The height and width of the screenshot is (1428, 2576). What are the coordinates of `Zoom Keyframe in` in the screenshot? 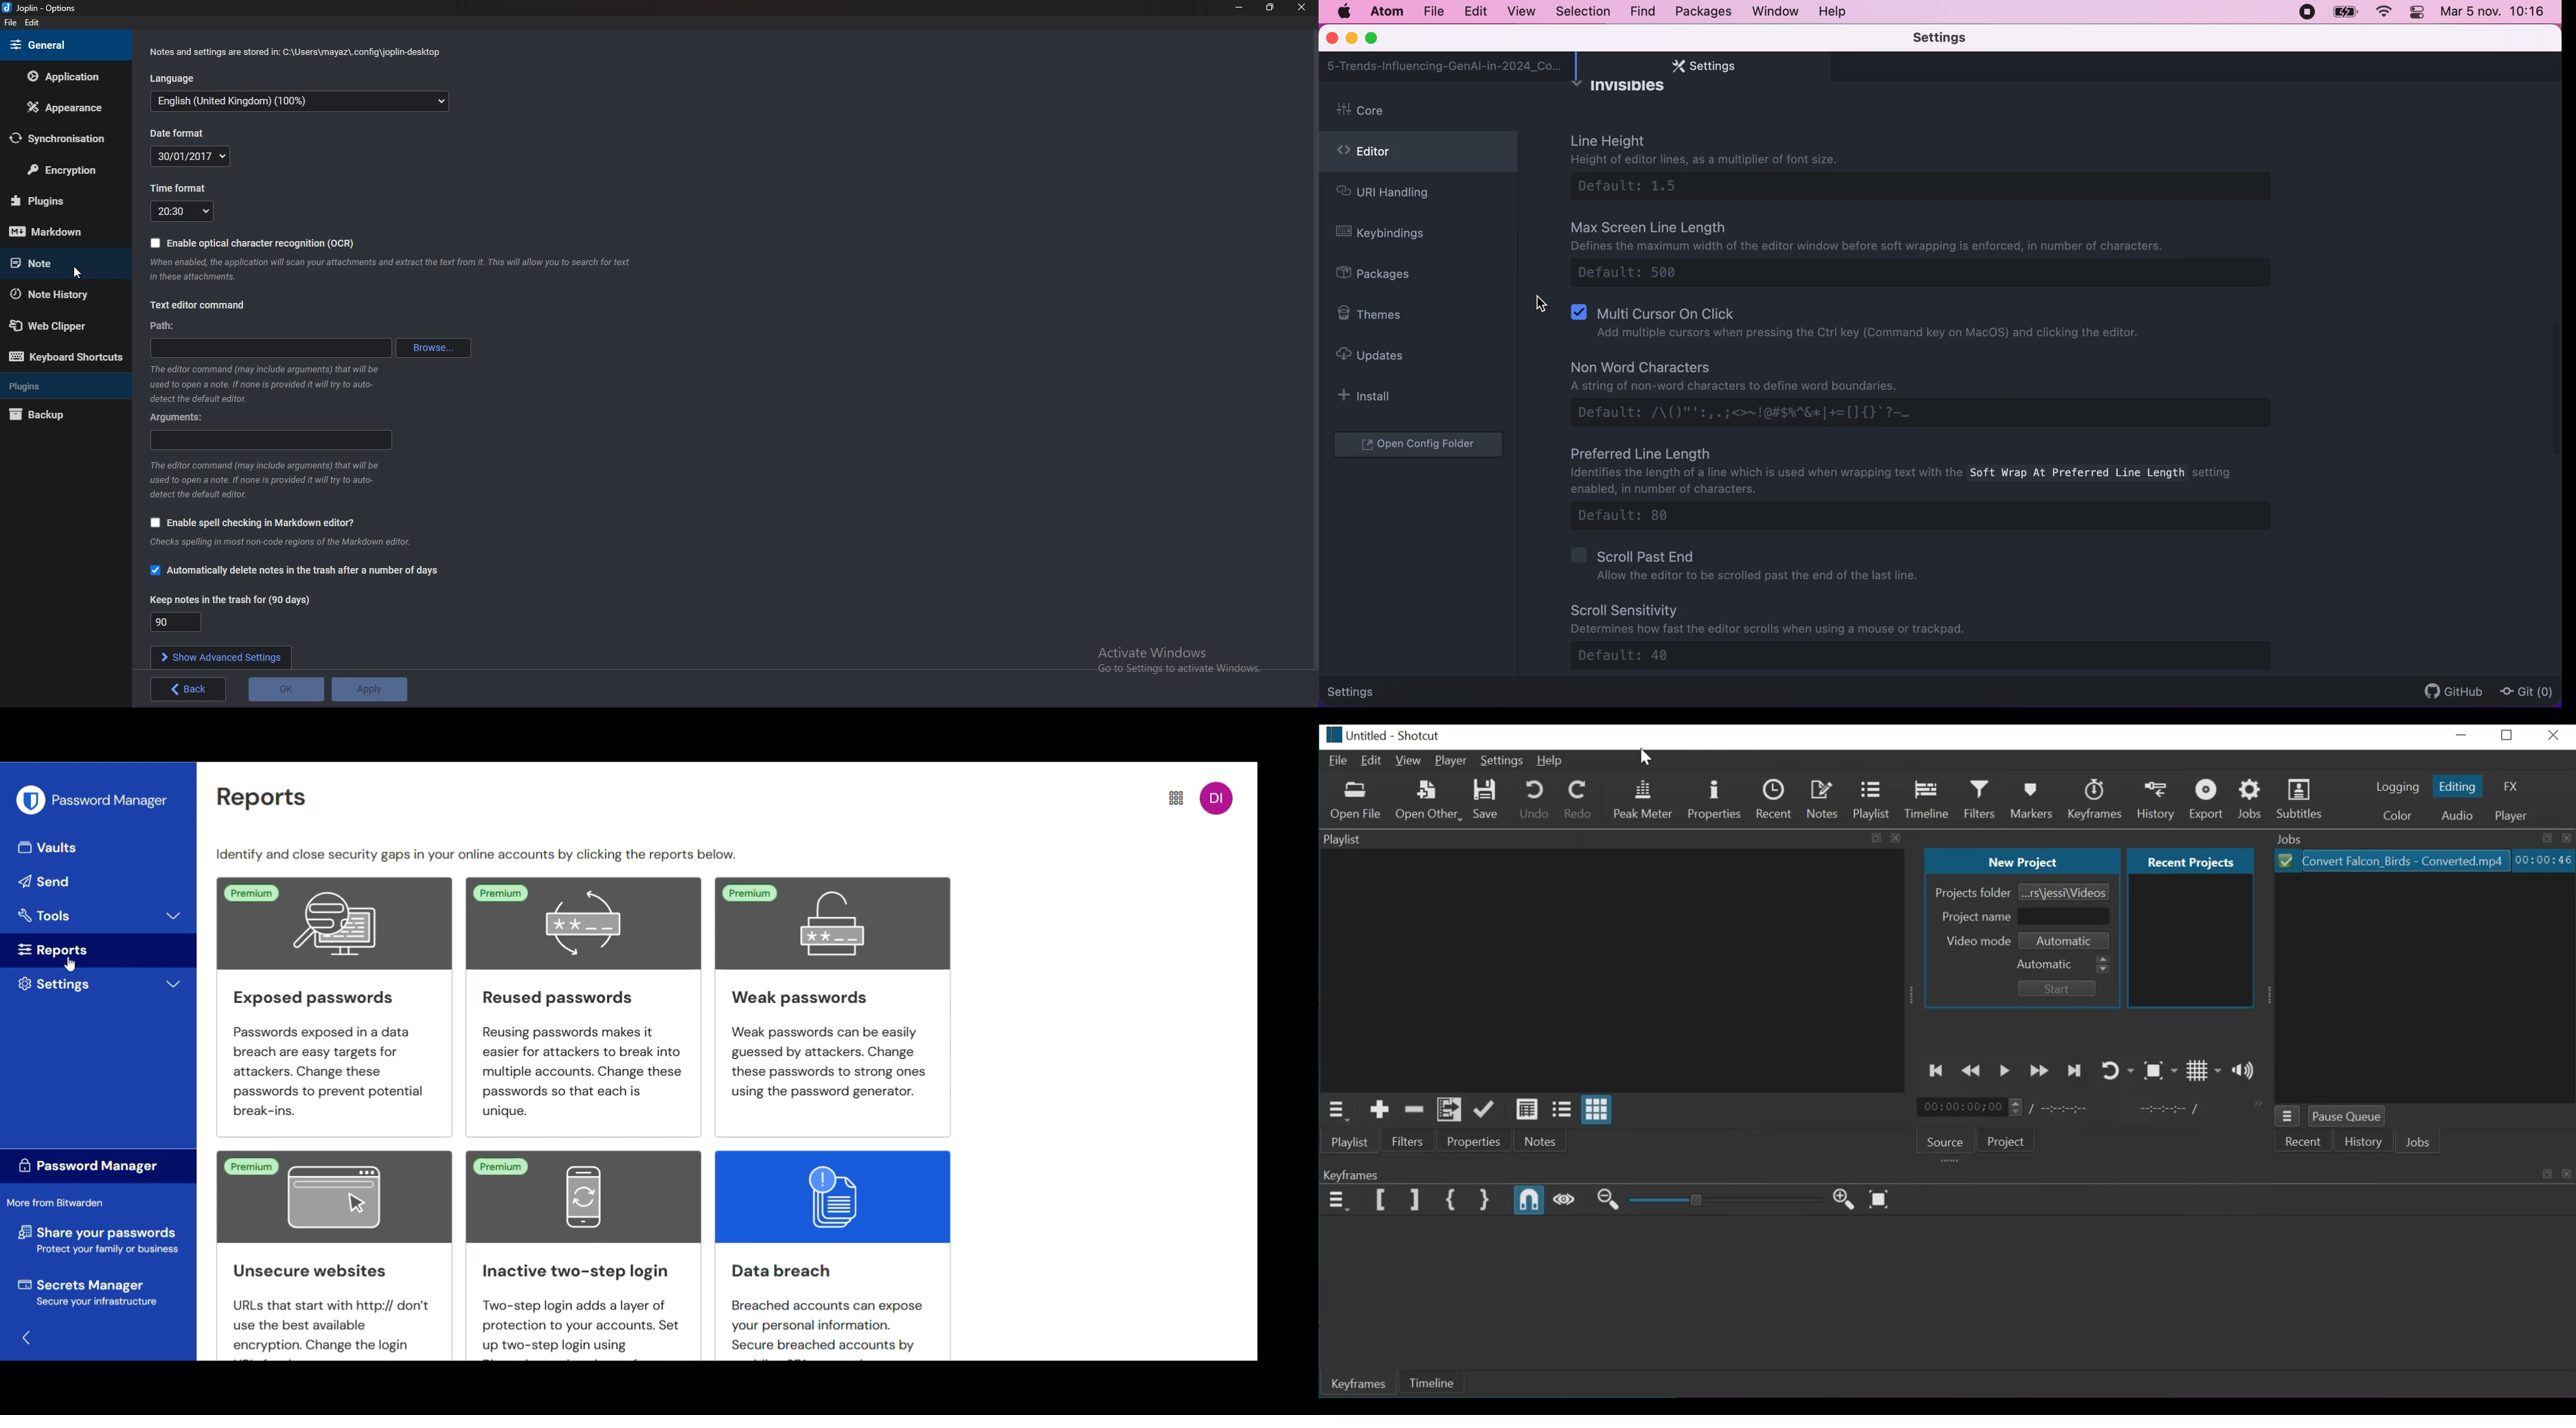 It's located at (1844, 1201).